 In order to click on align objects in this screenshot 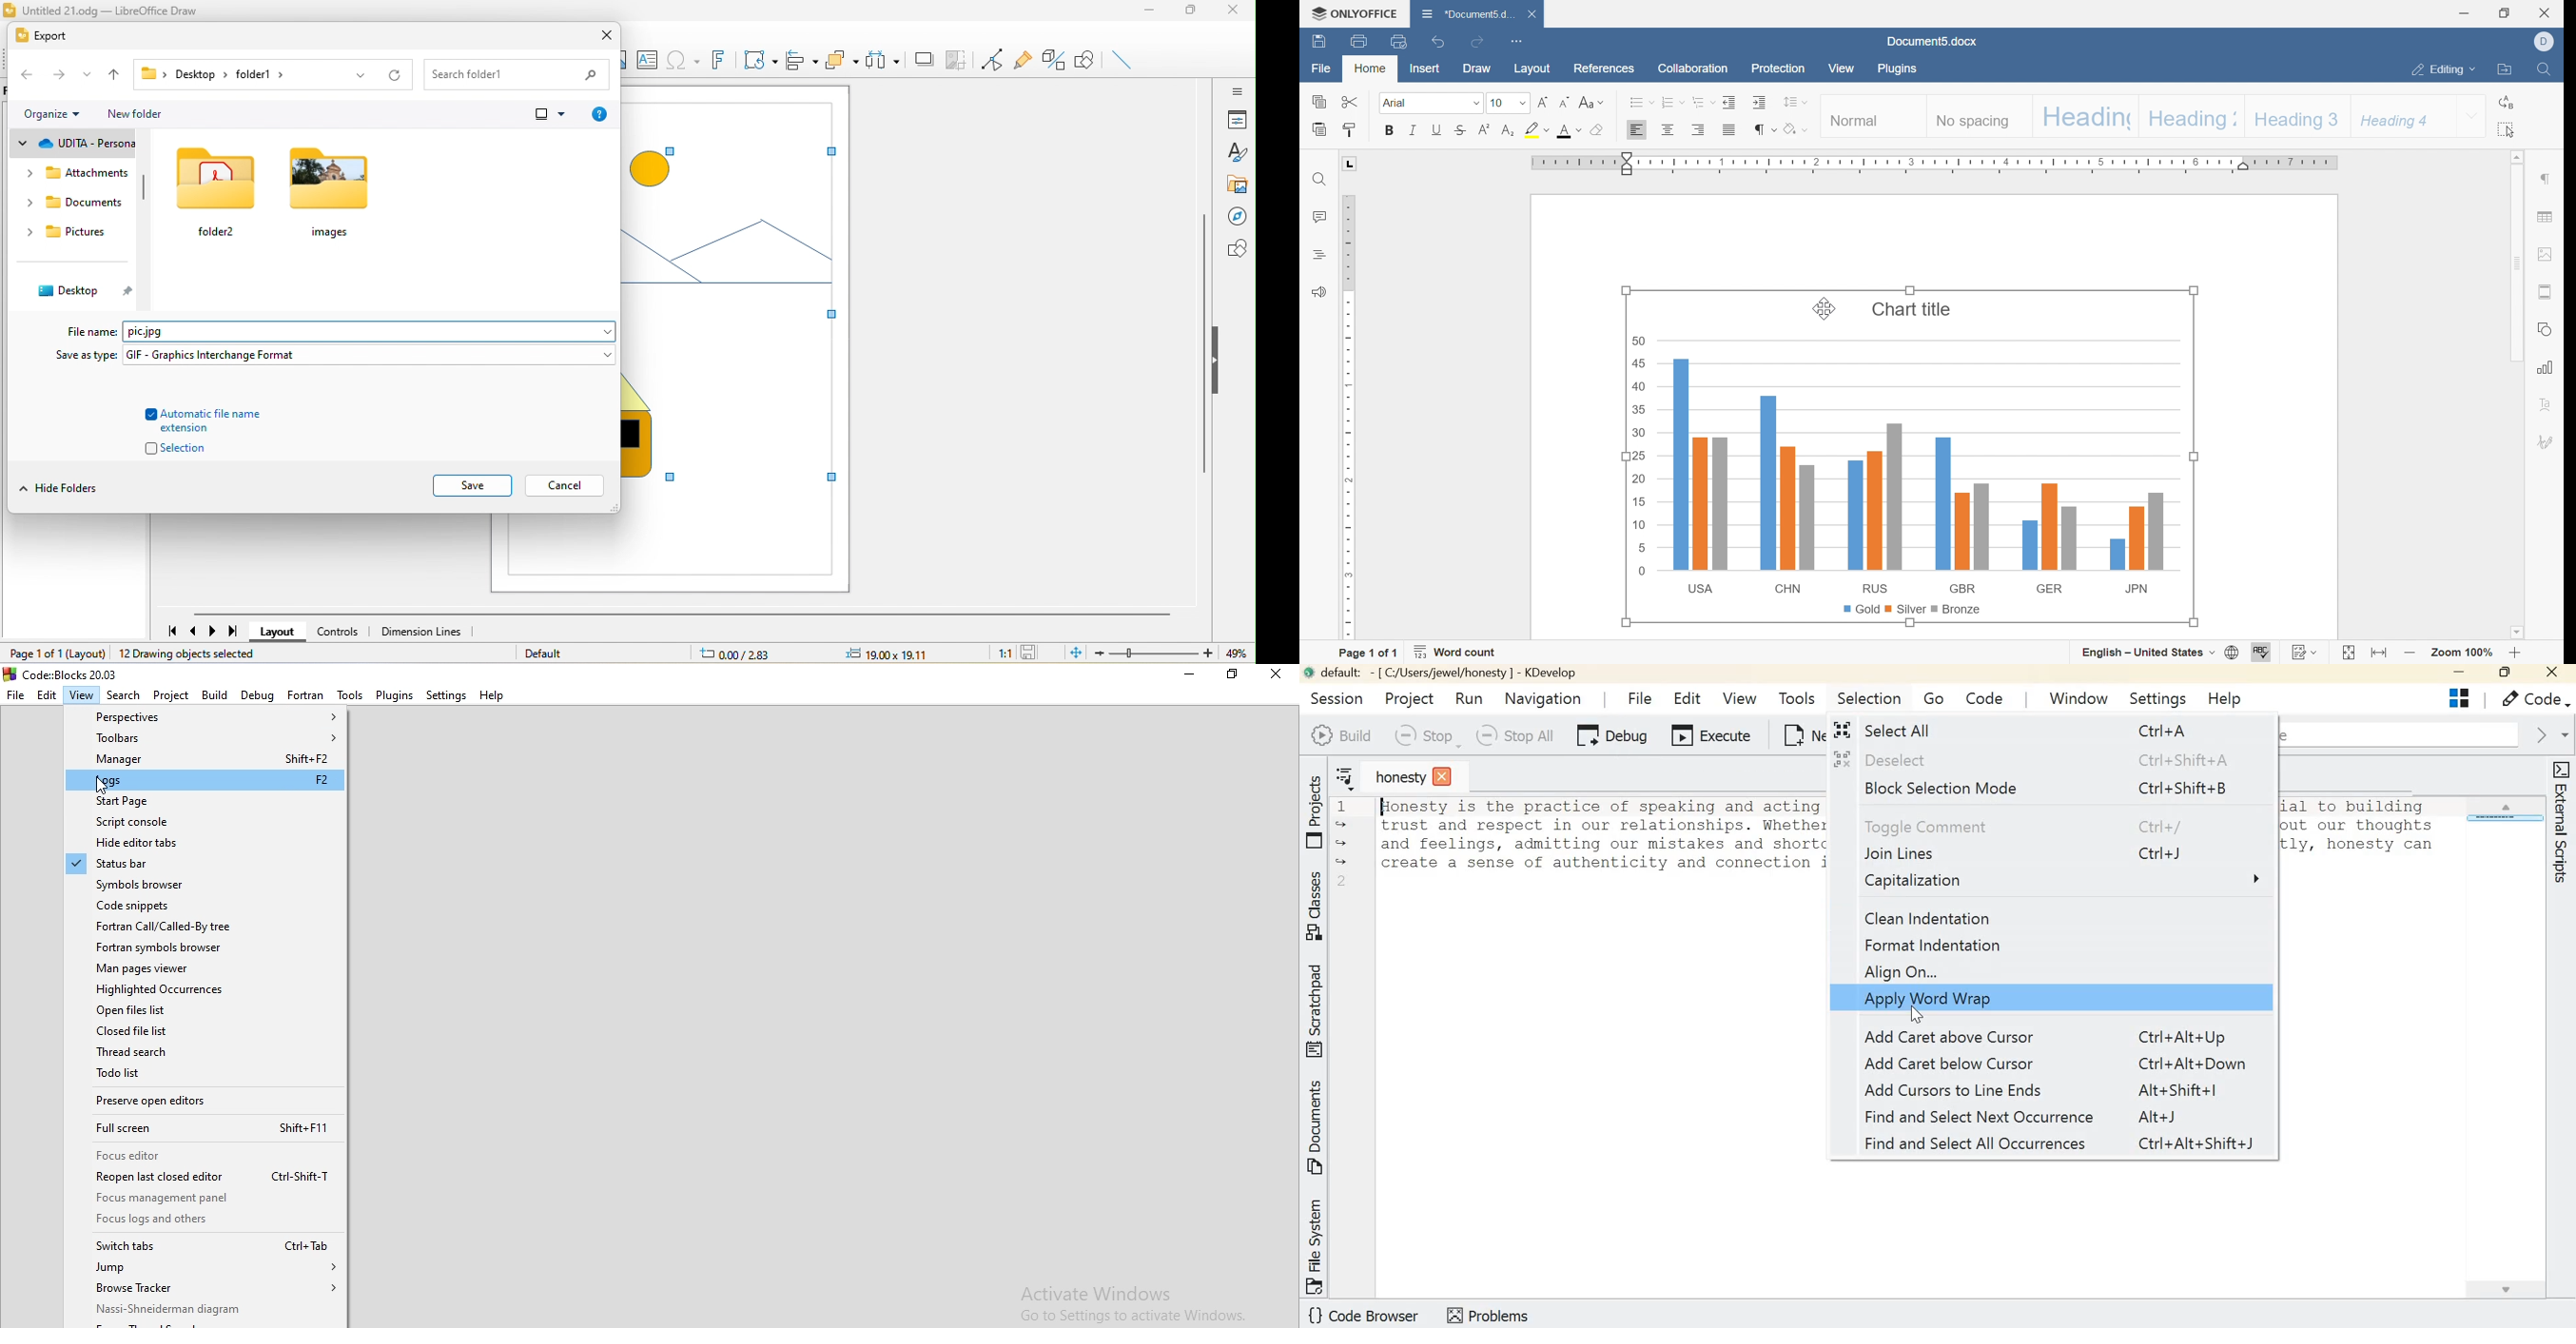, I will do `click(804, 59)`.